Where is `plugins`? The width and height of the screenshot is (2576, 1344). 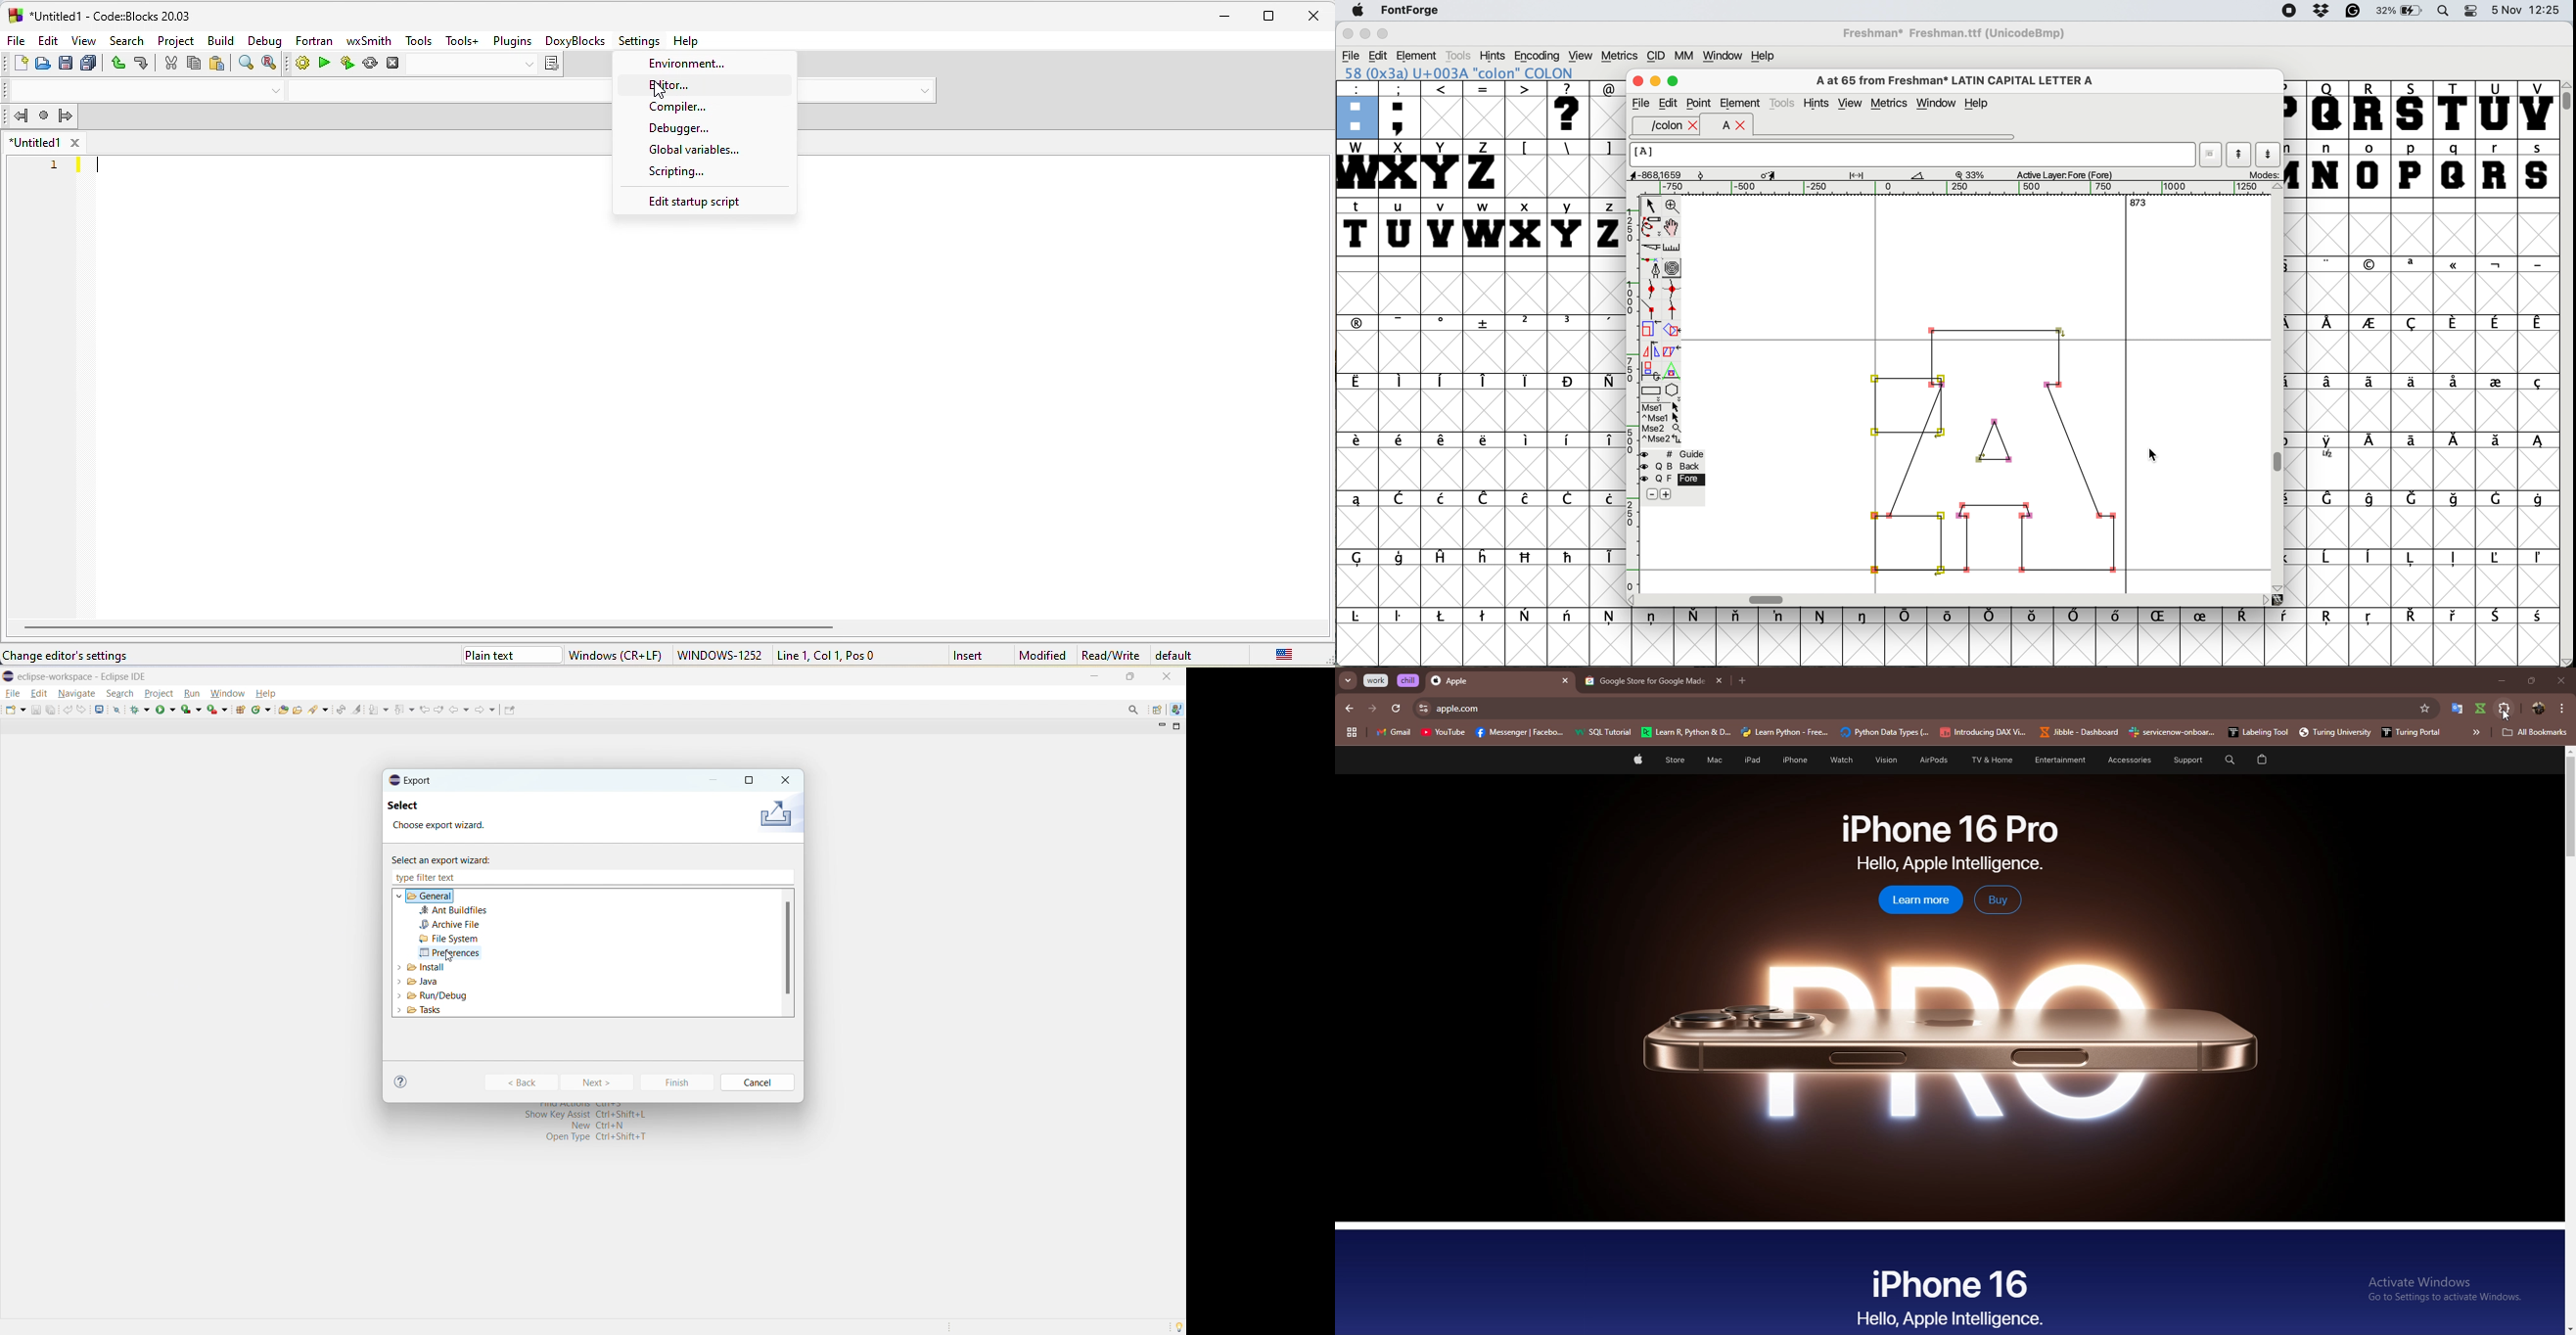 plugins is located at coordinates (513, 41).